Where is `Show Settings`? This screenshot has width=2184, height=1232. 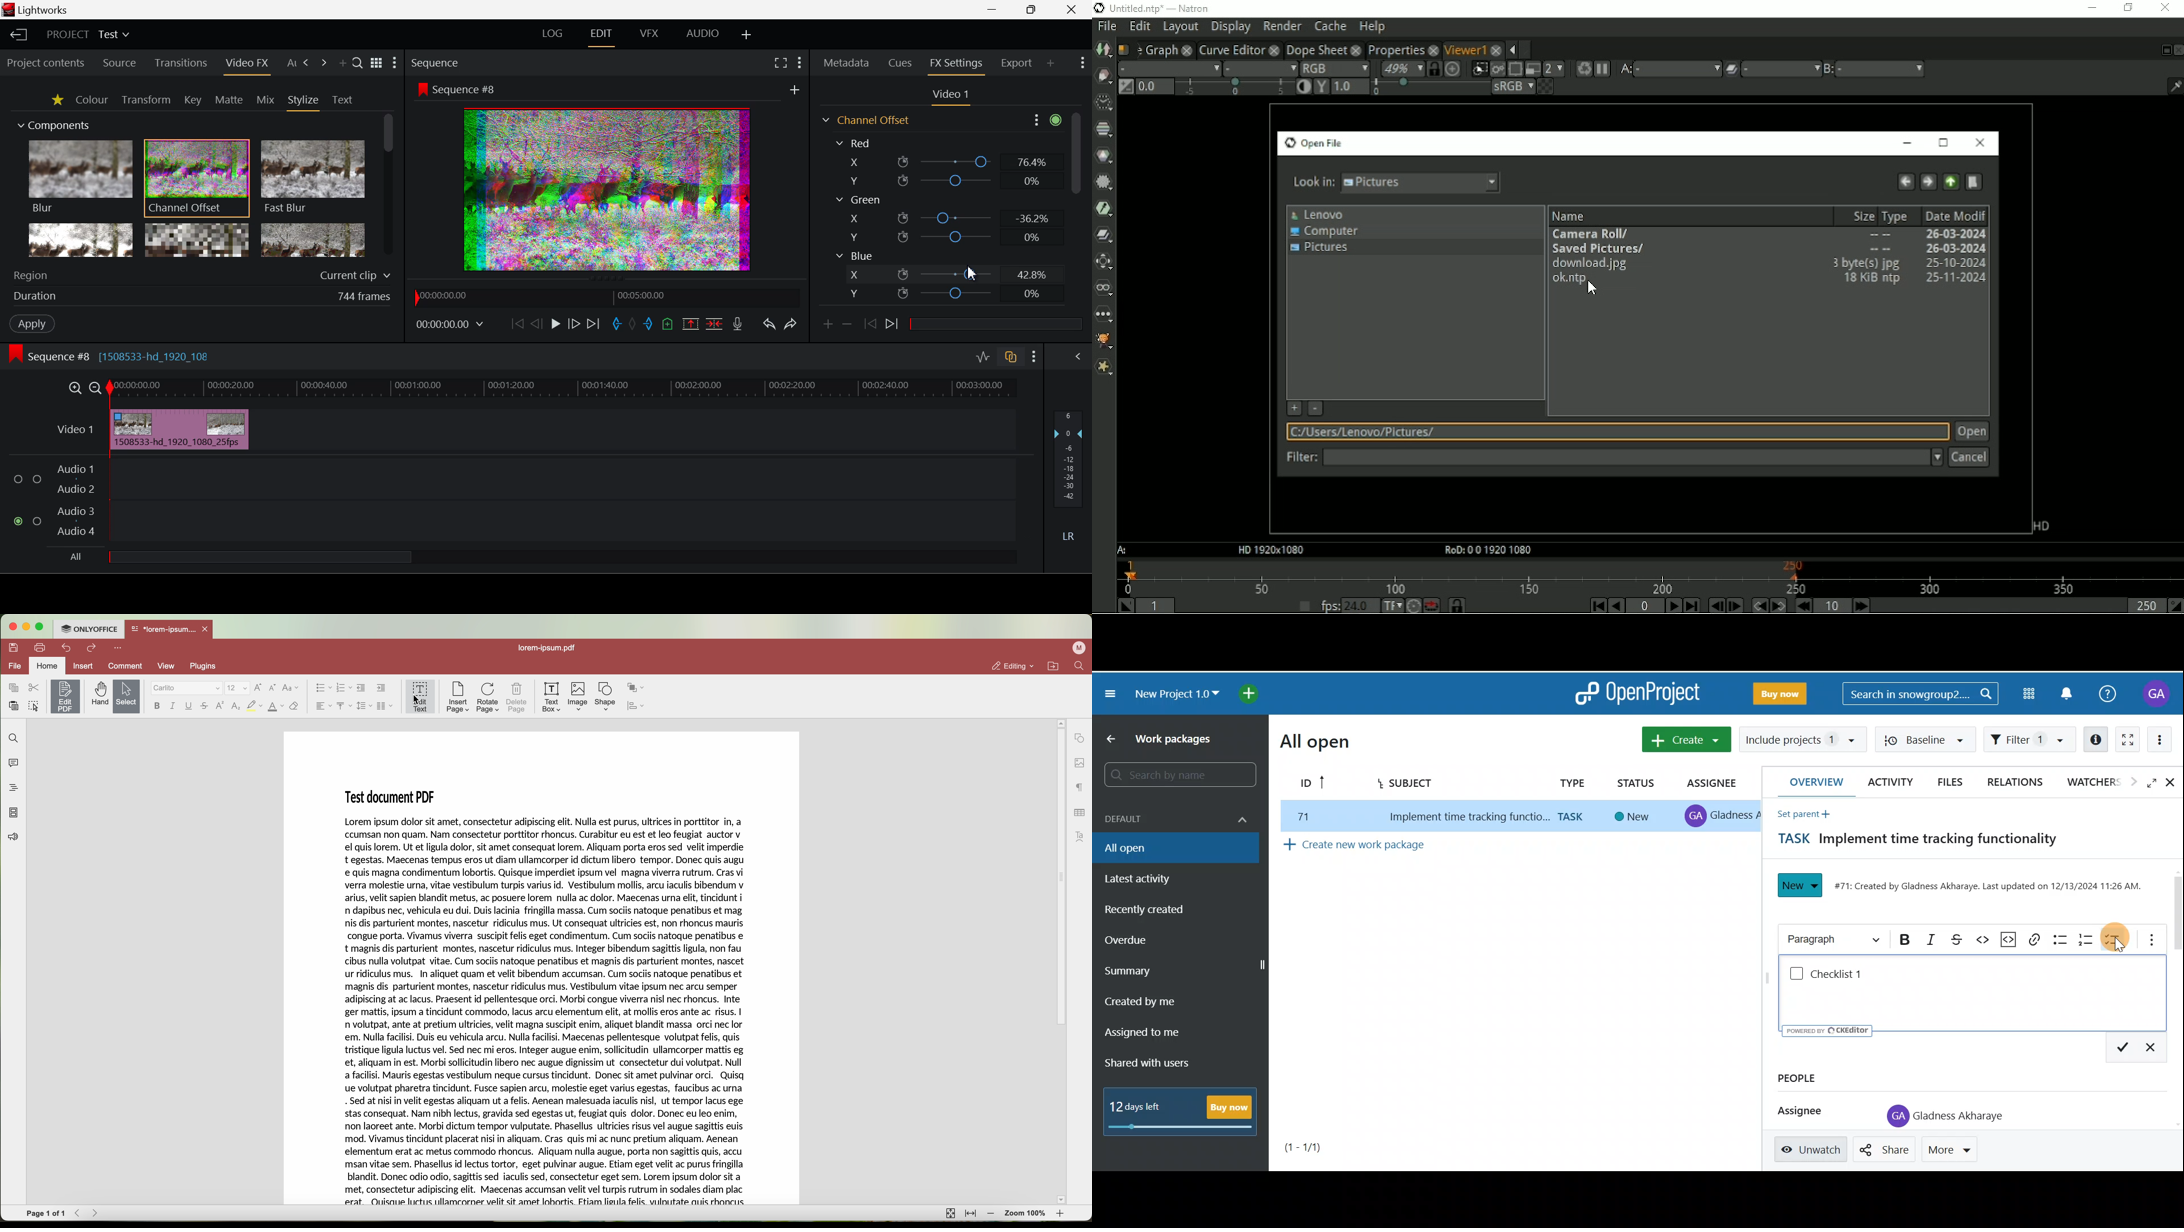 Show Settings is located at coordinates (799, 64).